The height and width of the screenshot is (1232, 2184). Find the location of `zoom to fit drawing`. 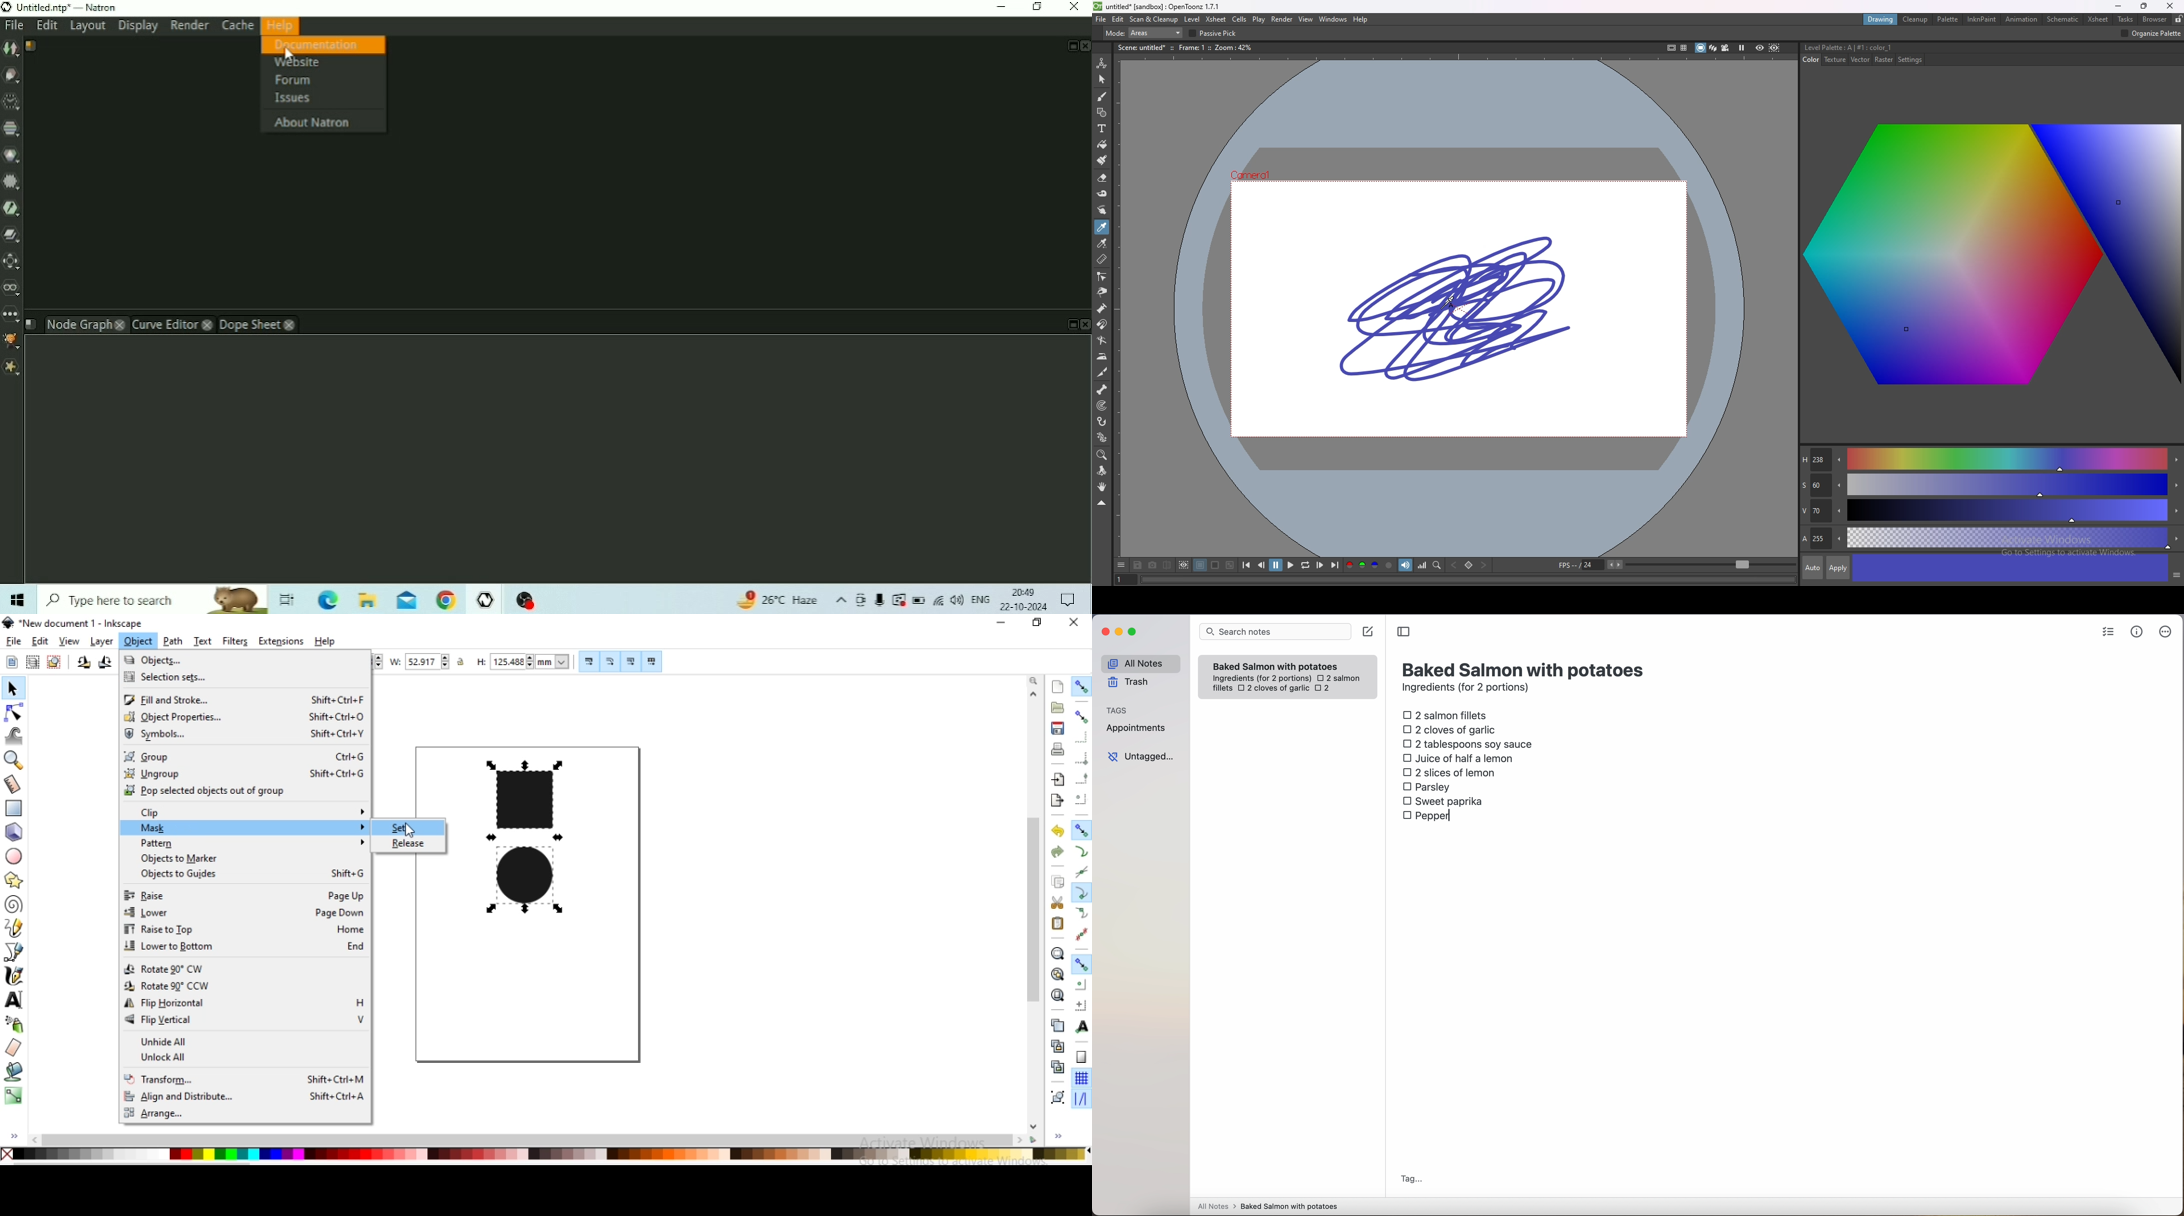

zoom to fit drawing is located at coordinates (1057, 974).